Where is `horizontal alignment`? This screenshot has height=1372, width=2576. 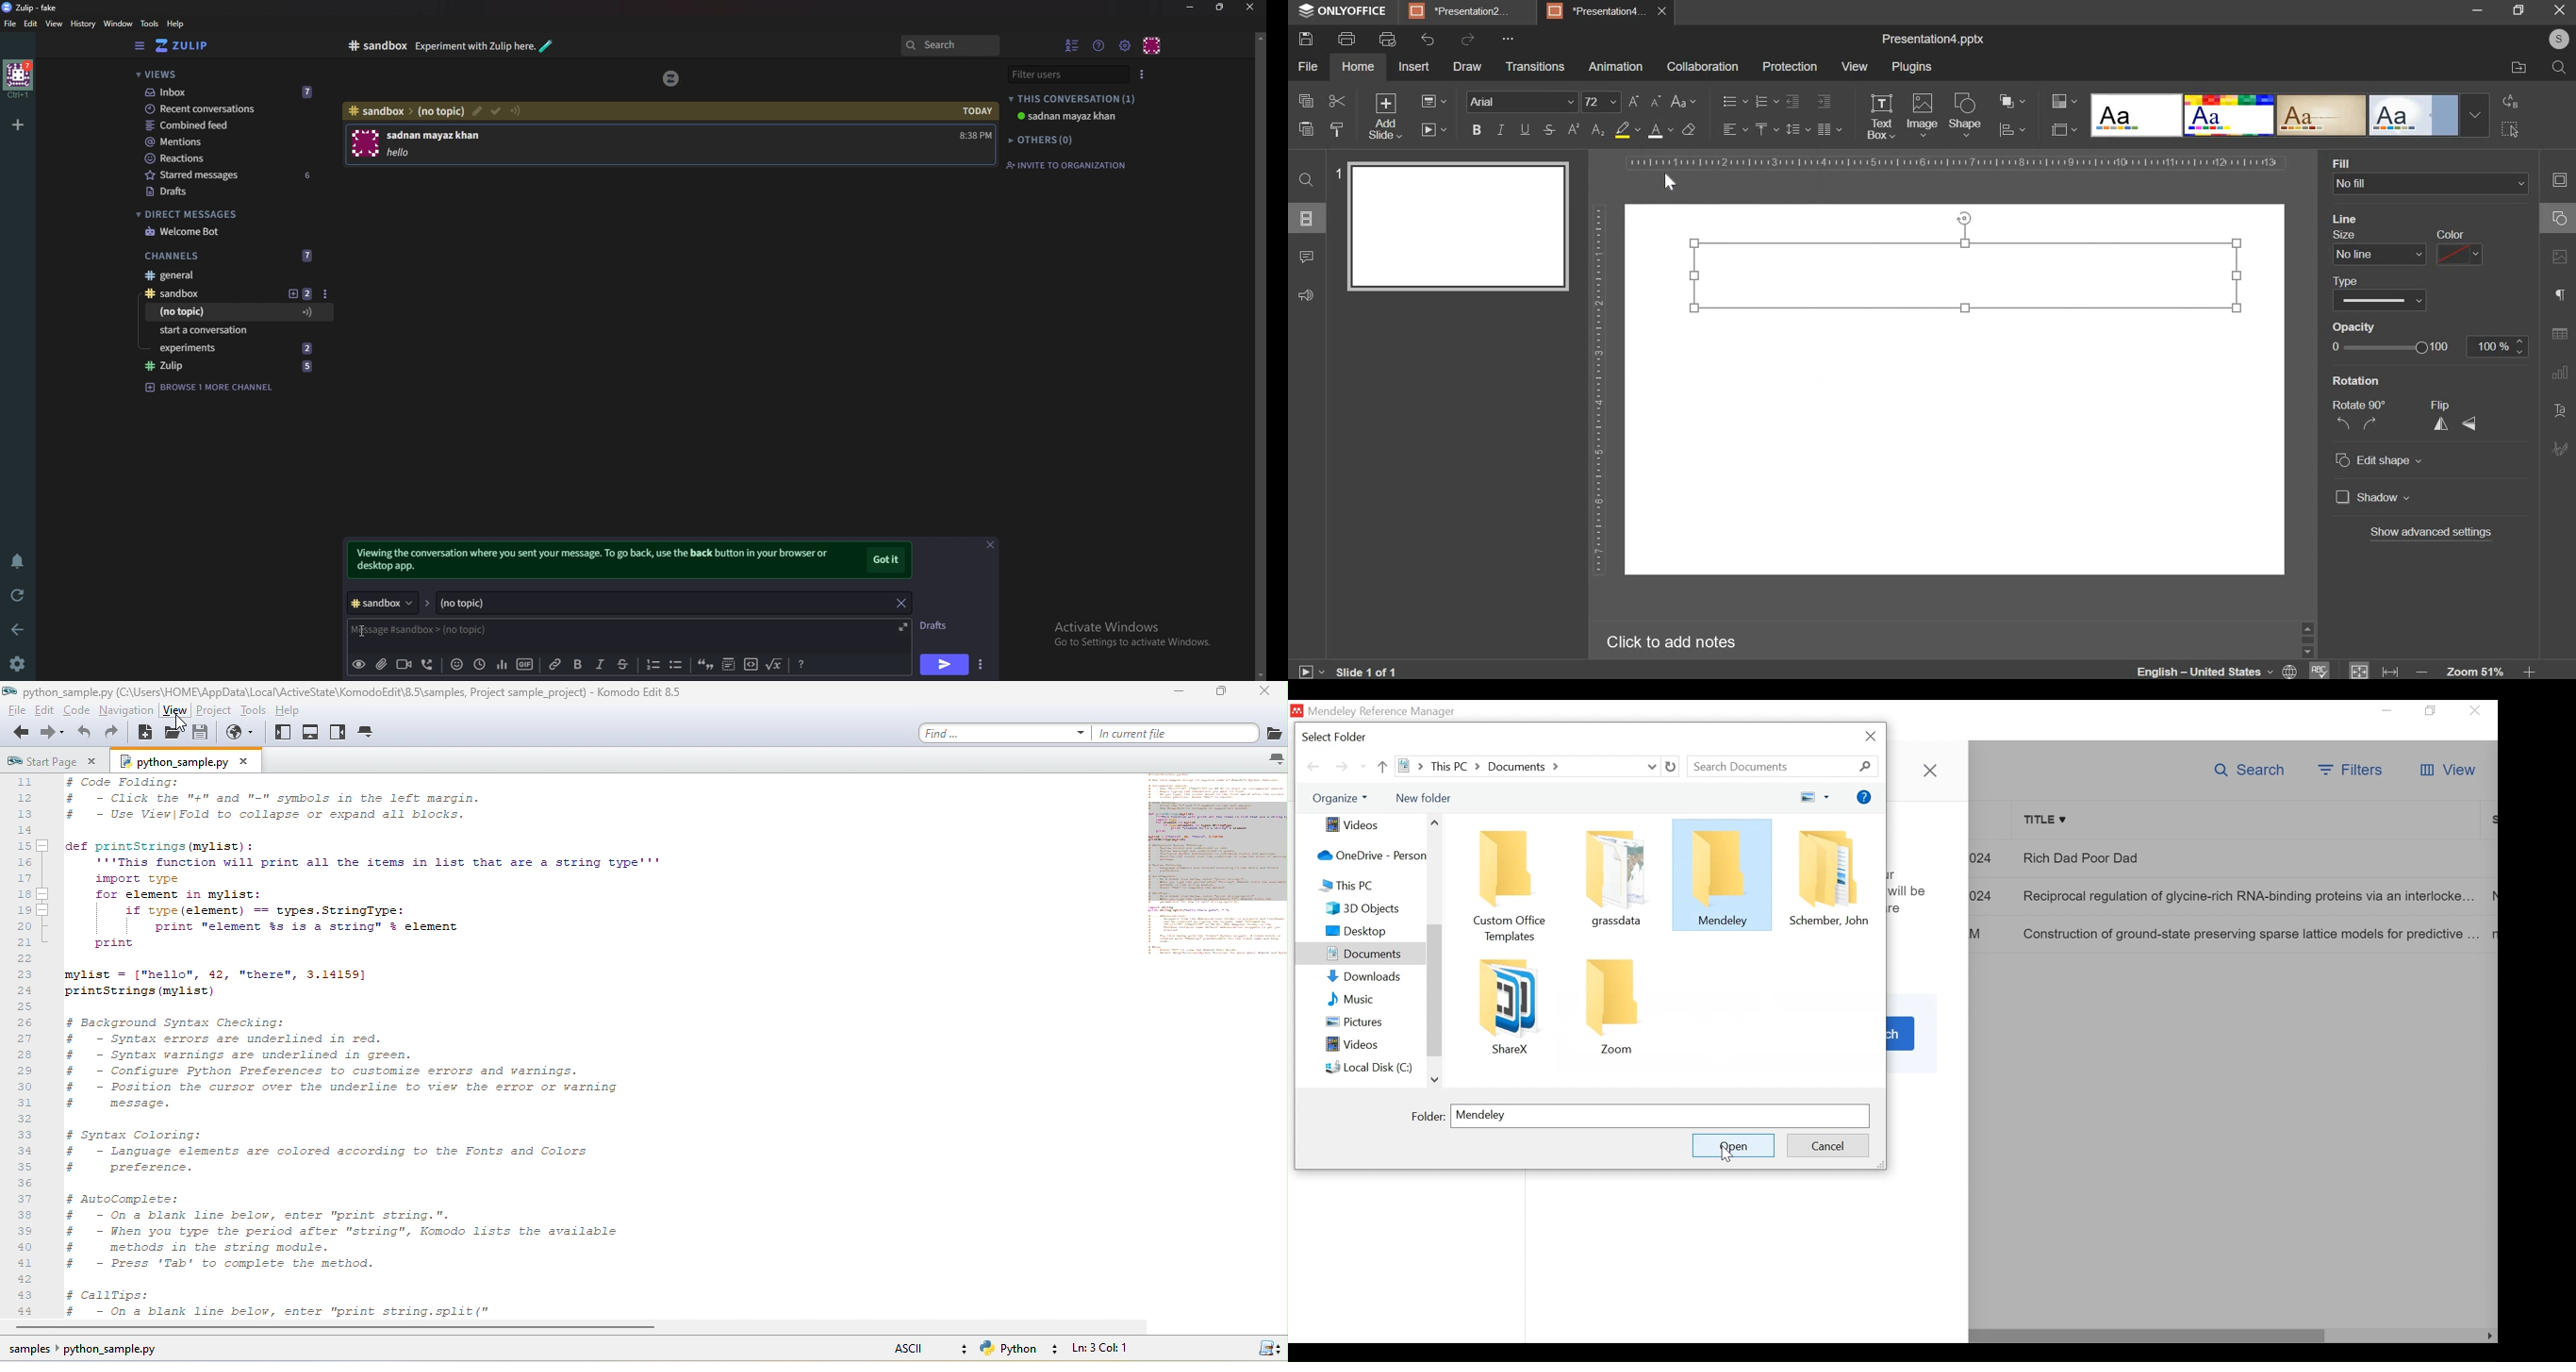
horizontal alignment is located at coordinates (1735, 127).